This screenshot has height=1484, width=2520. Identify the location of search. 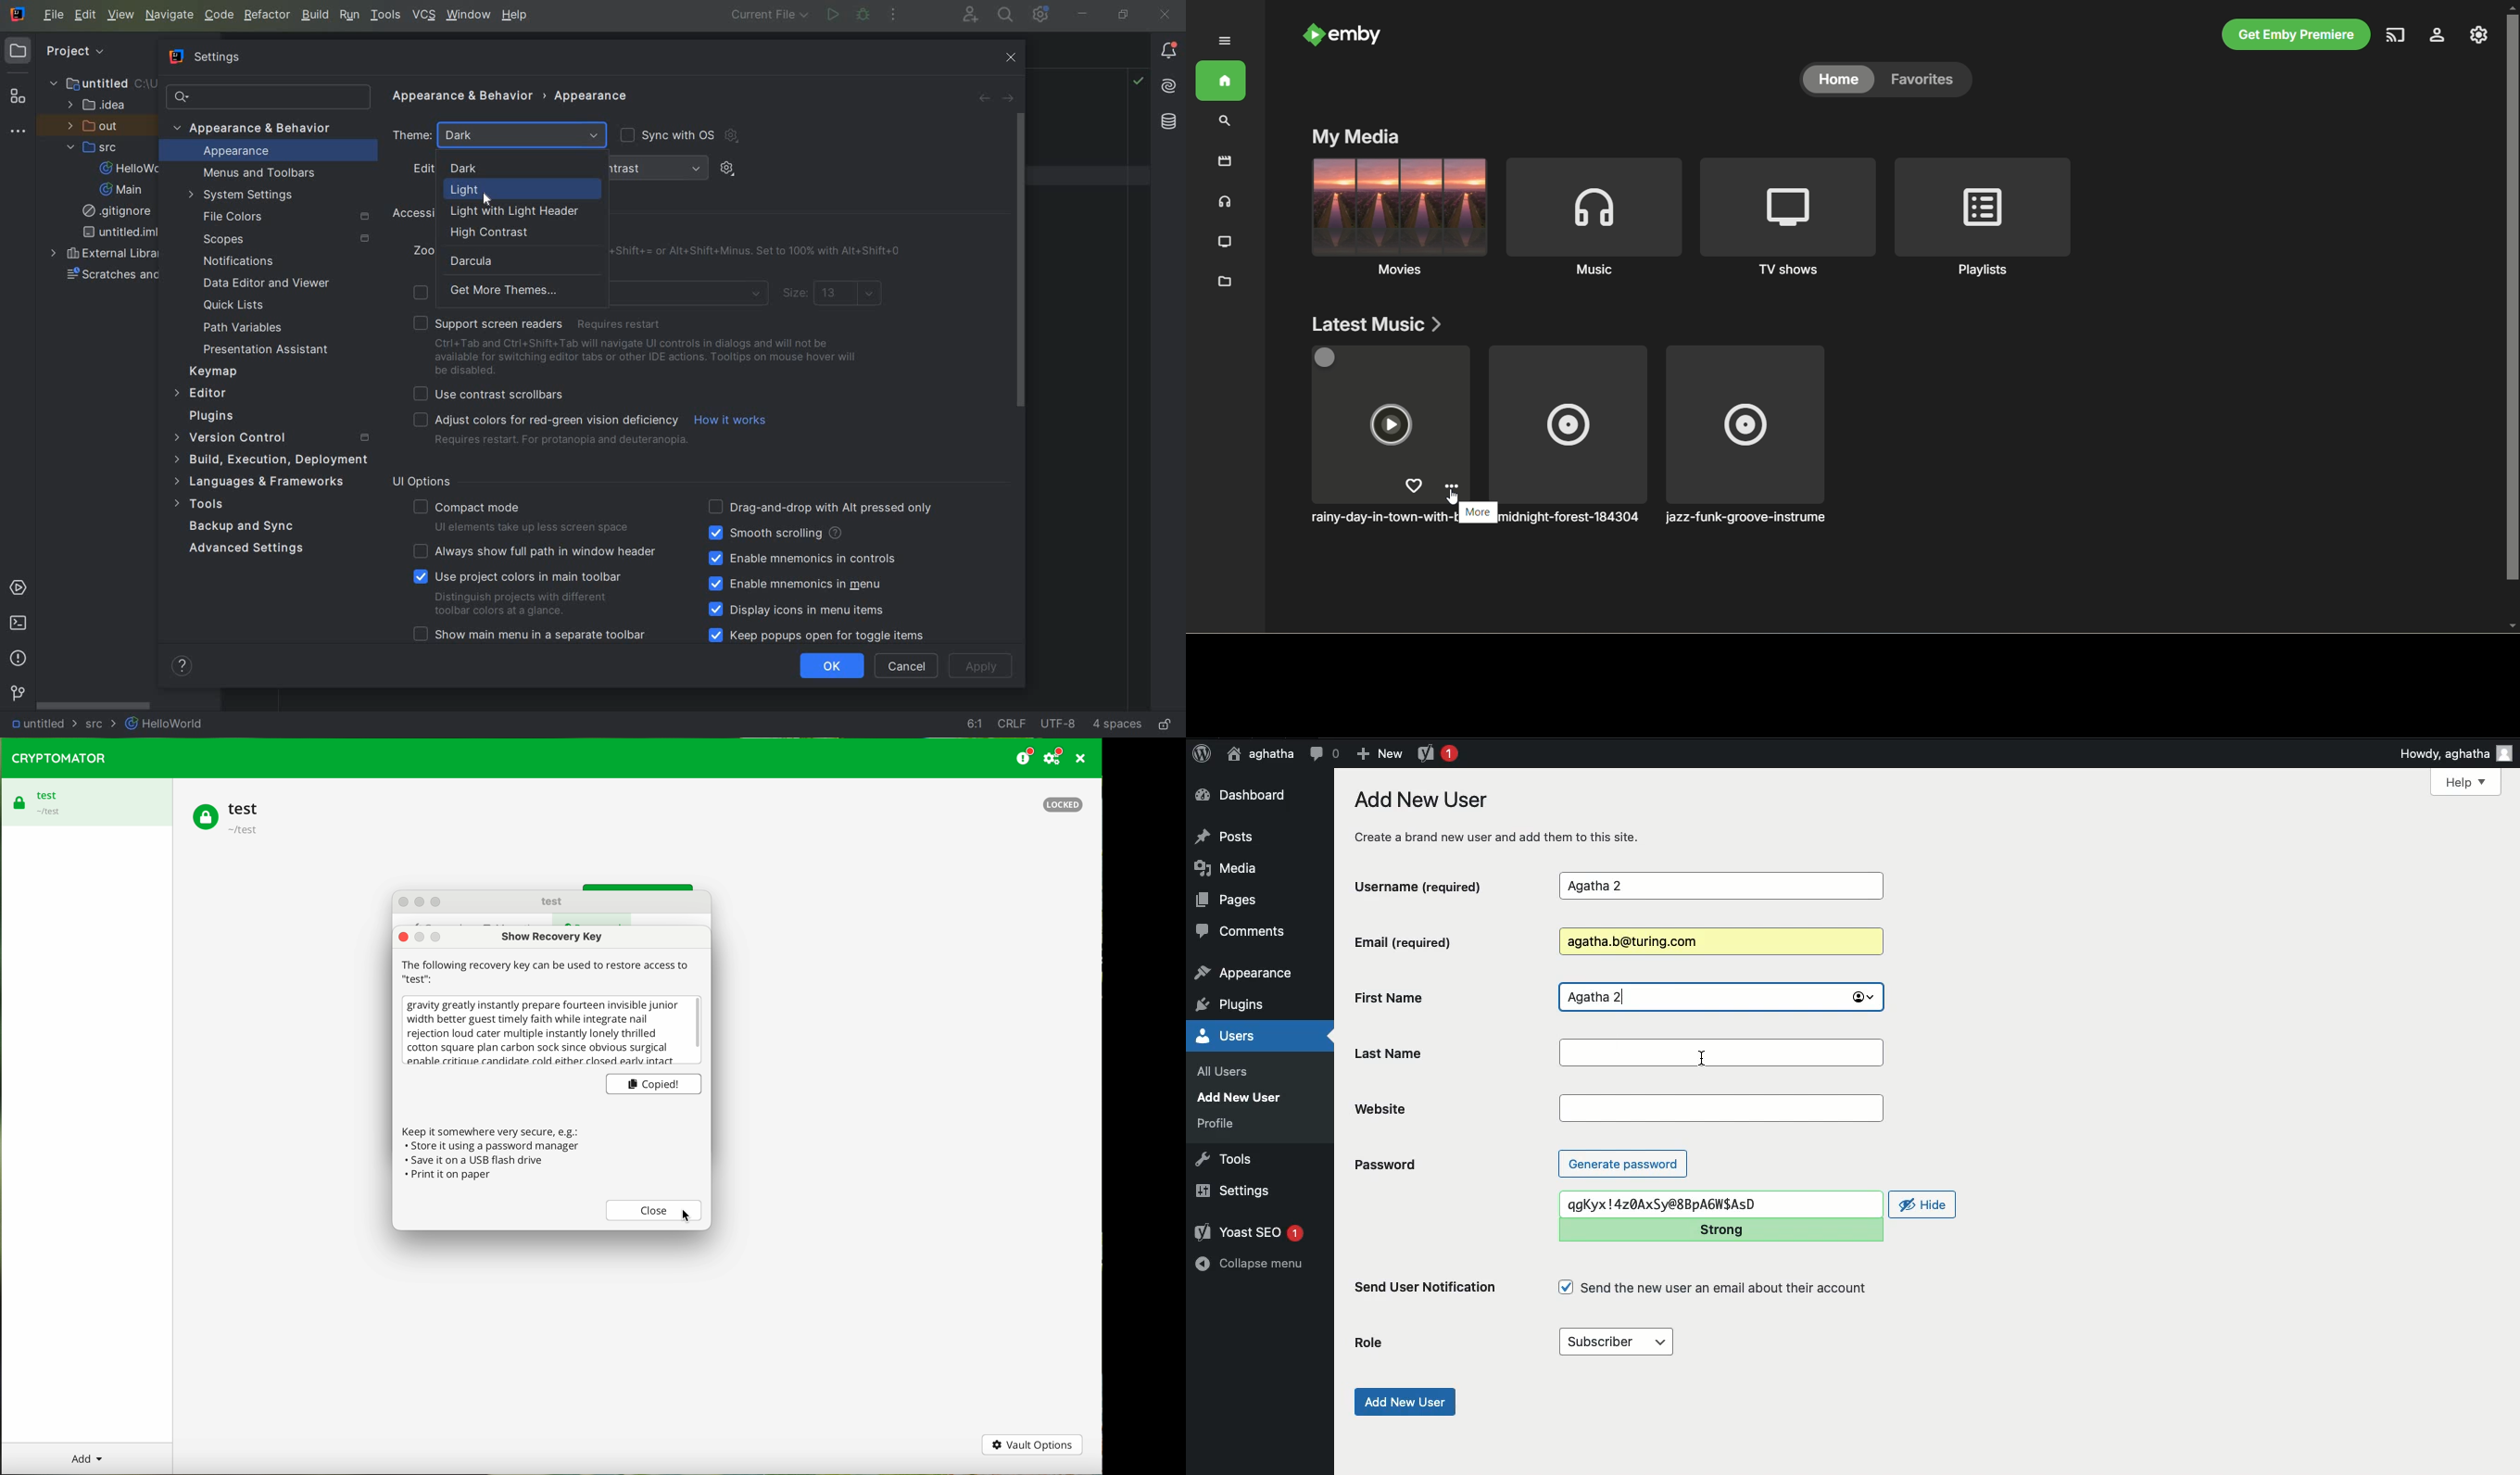
(1225, 122).